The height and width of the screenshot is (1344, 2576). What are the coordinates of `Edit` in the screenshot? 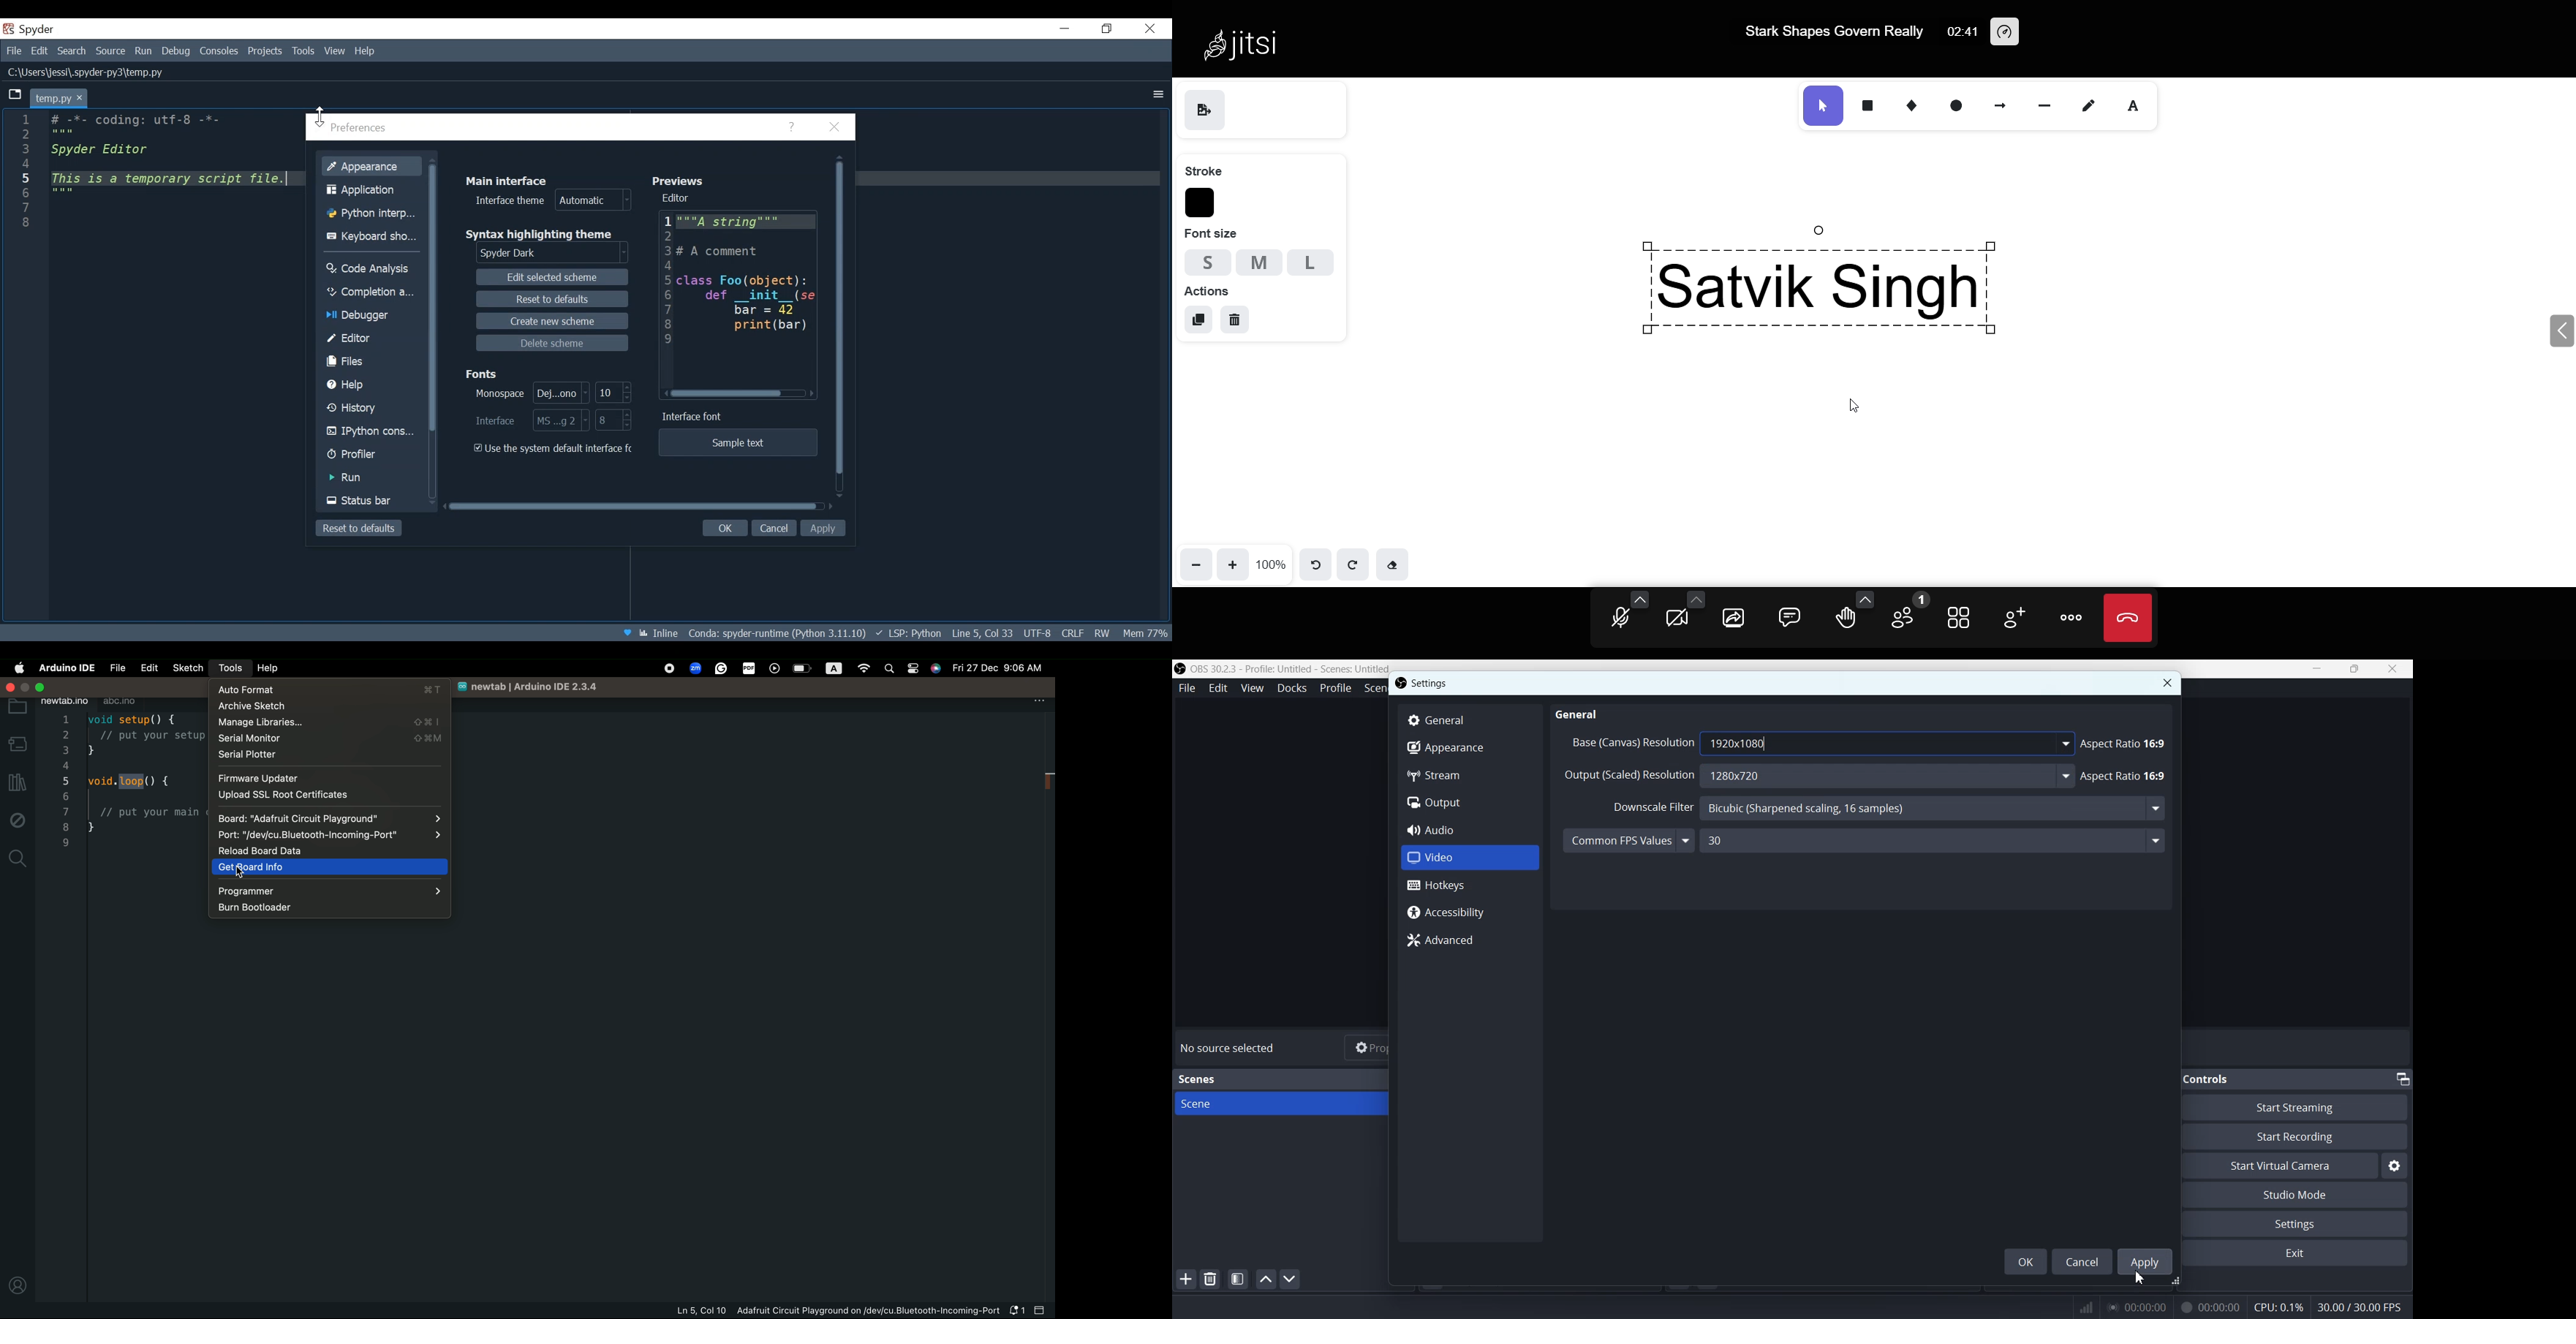 It's located at (40, 51).